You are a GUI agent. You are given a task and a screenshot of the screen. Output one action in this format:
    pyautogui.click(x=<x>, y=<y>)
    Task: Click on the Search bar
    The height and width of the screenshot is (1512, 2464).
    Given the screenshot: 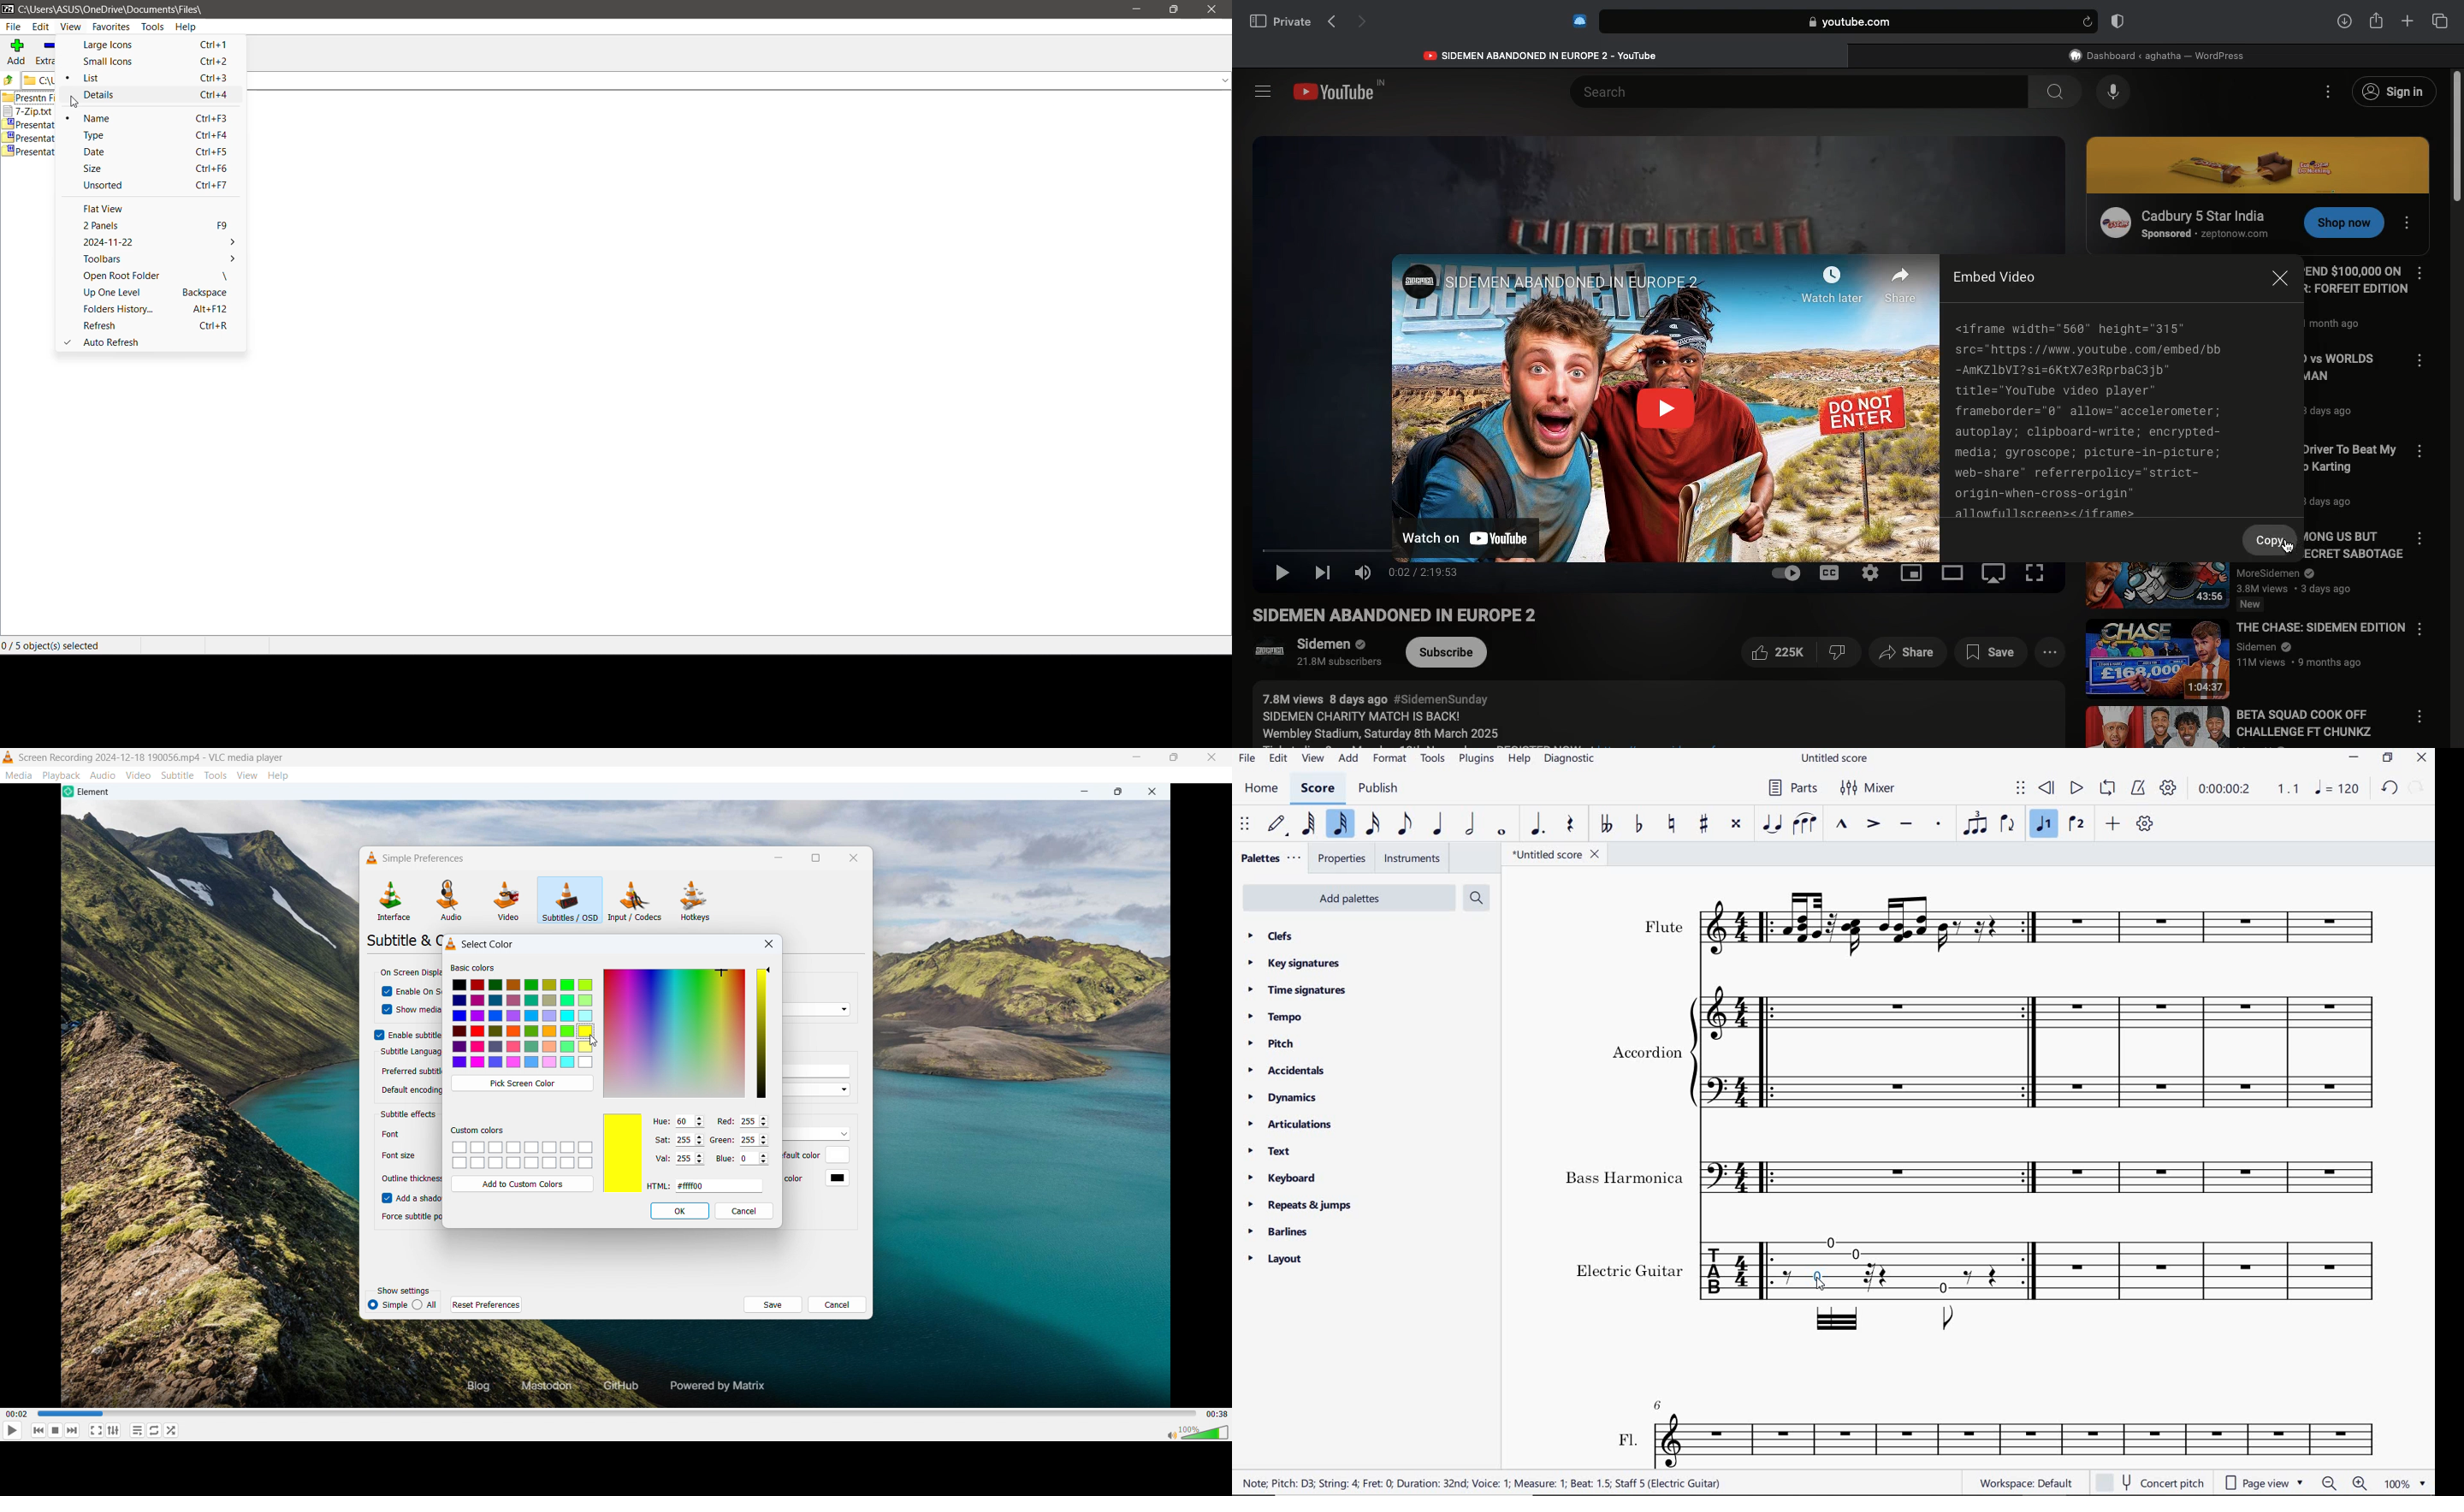 What is the action you would take?
    pyautogui.click(x=1832, y=21)
    